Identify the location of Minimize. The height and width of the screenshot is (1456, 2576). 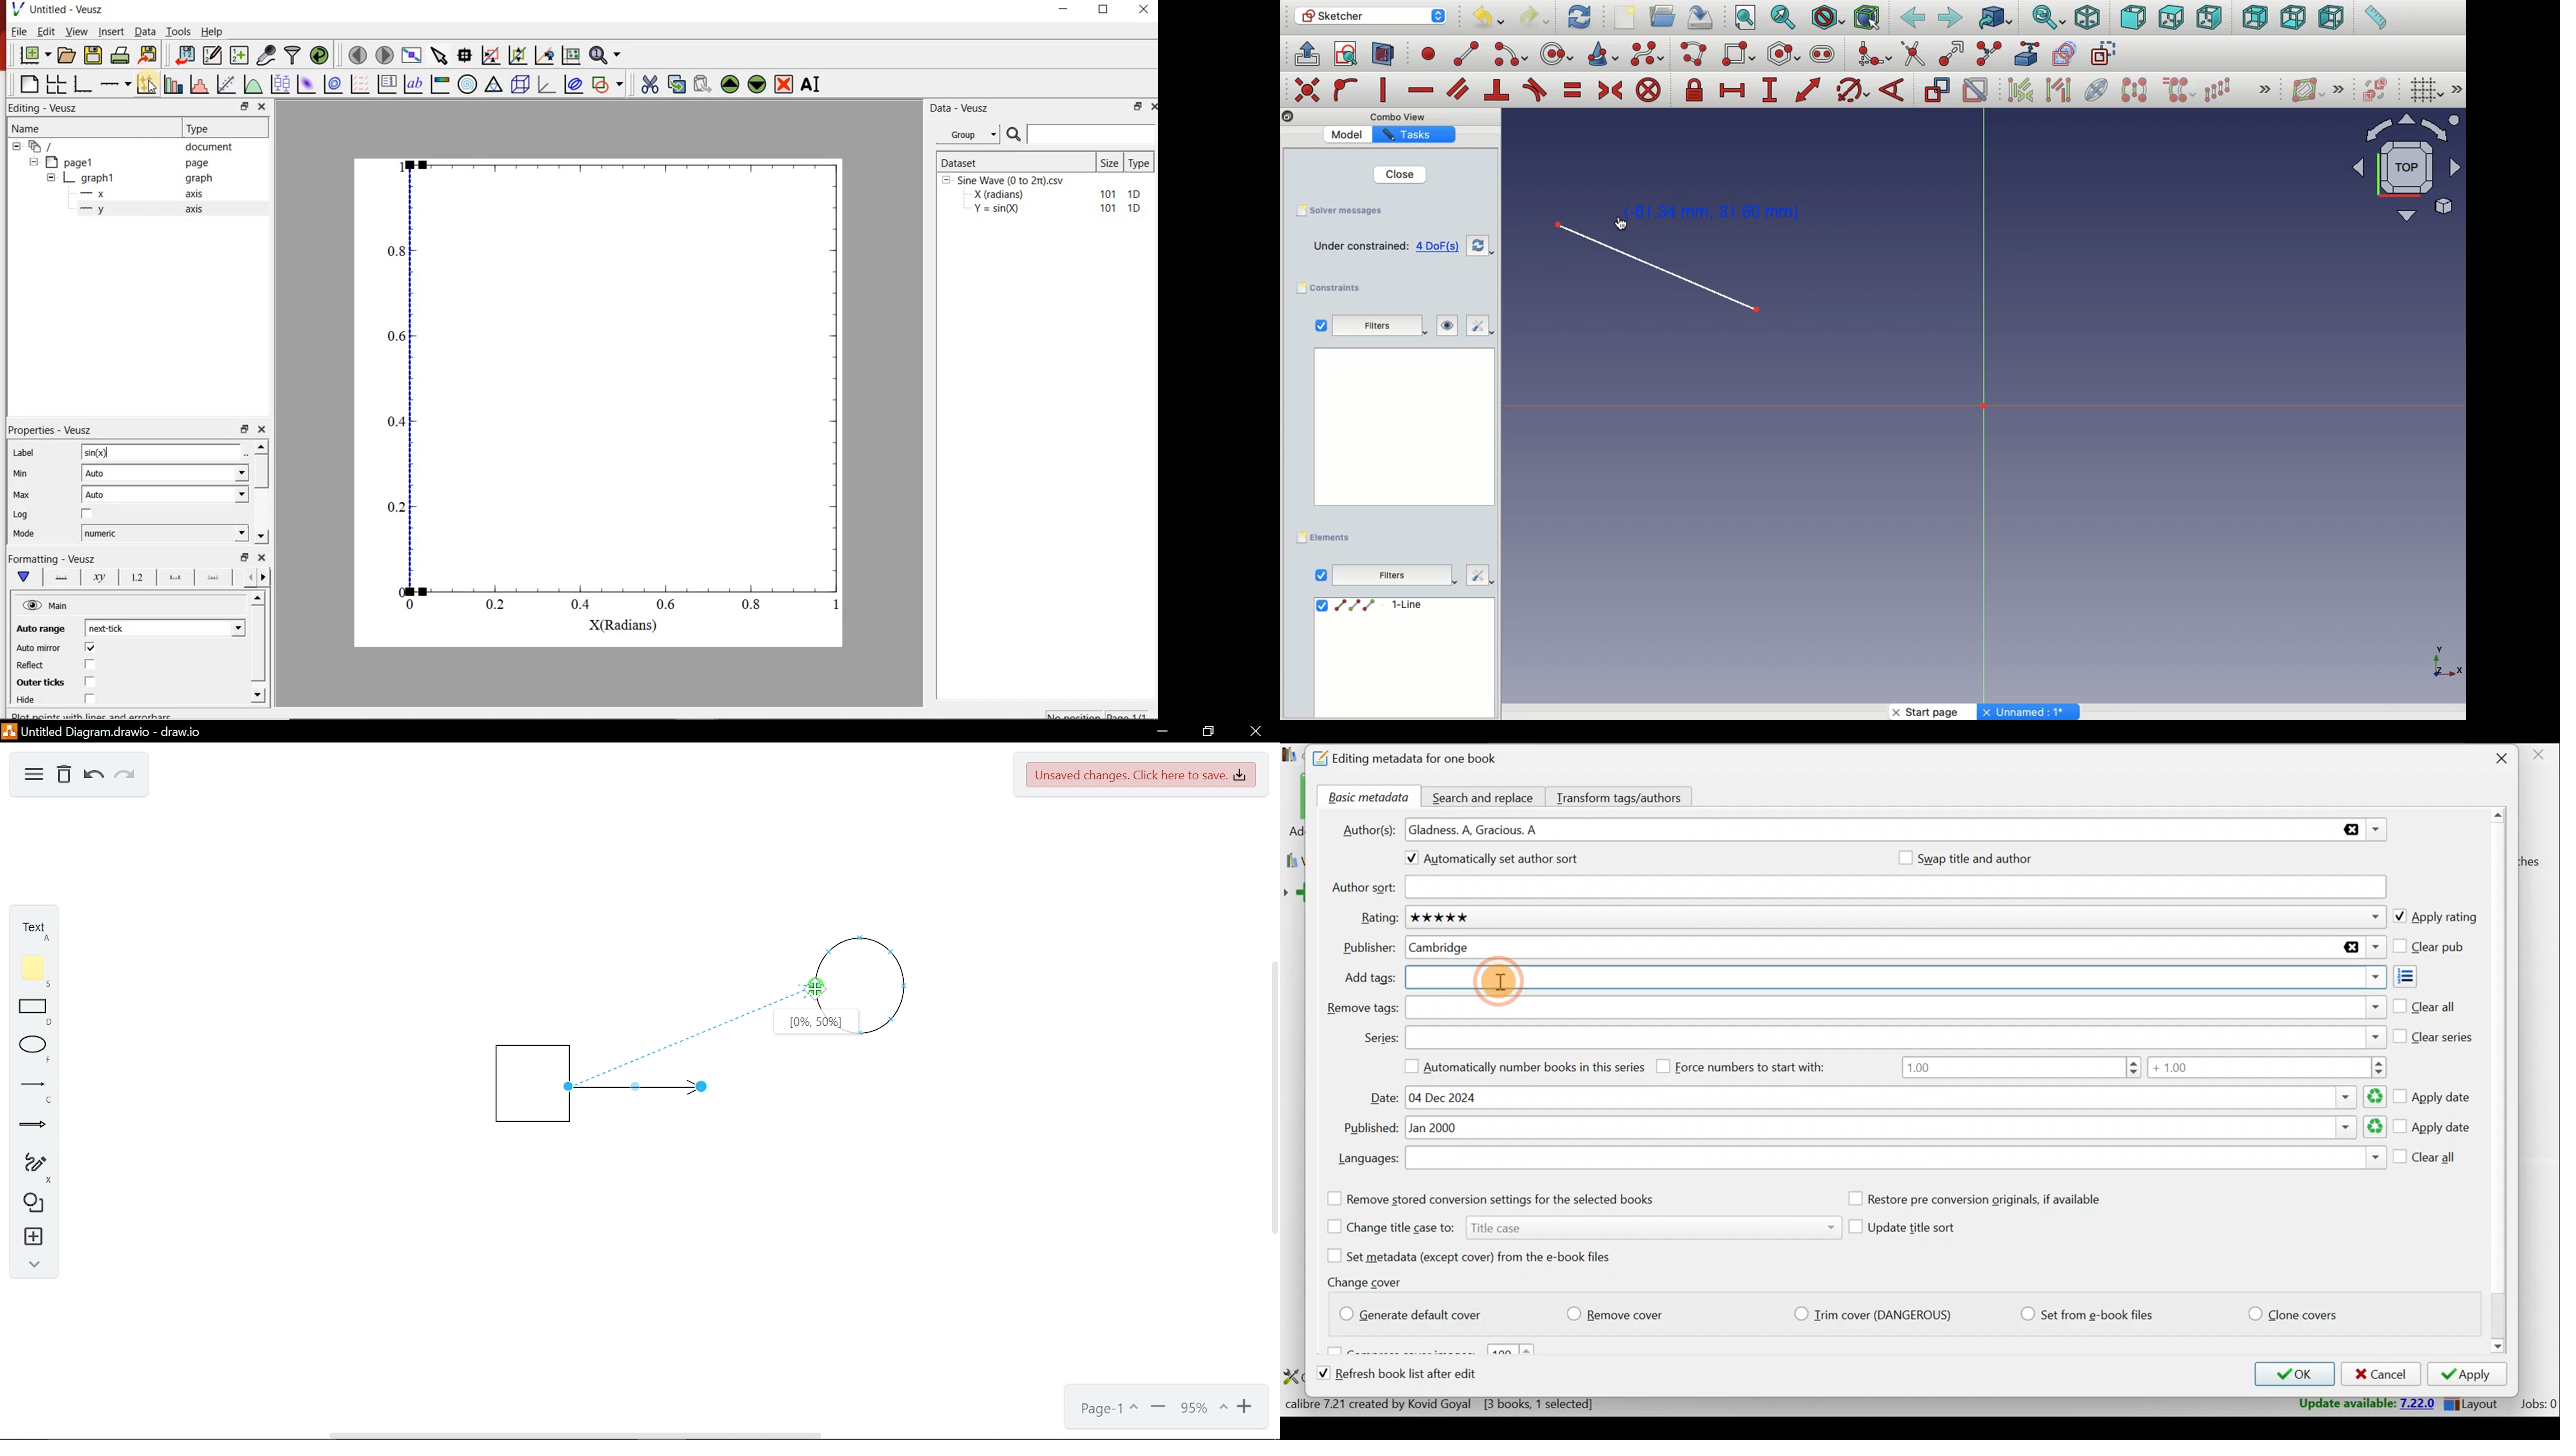
(1162, 732).